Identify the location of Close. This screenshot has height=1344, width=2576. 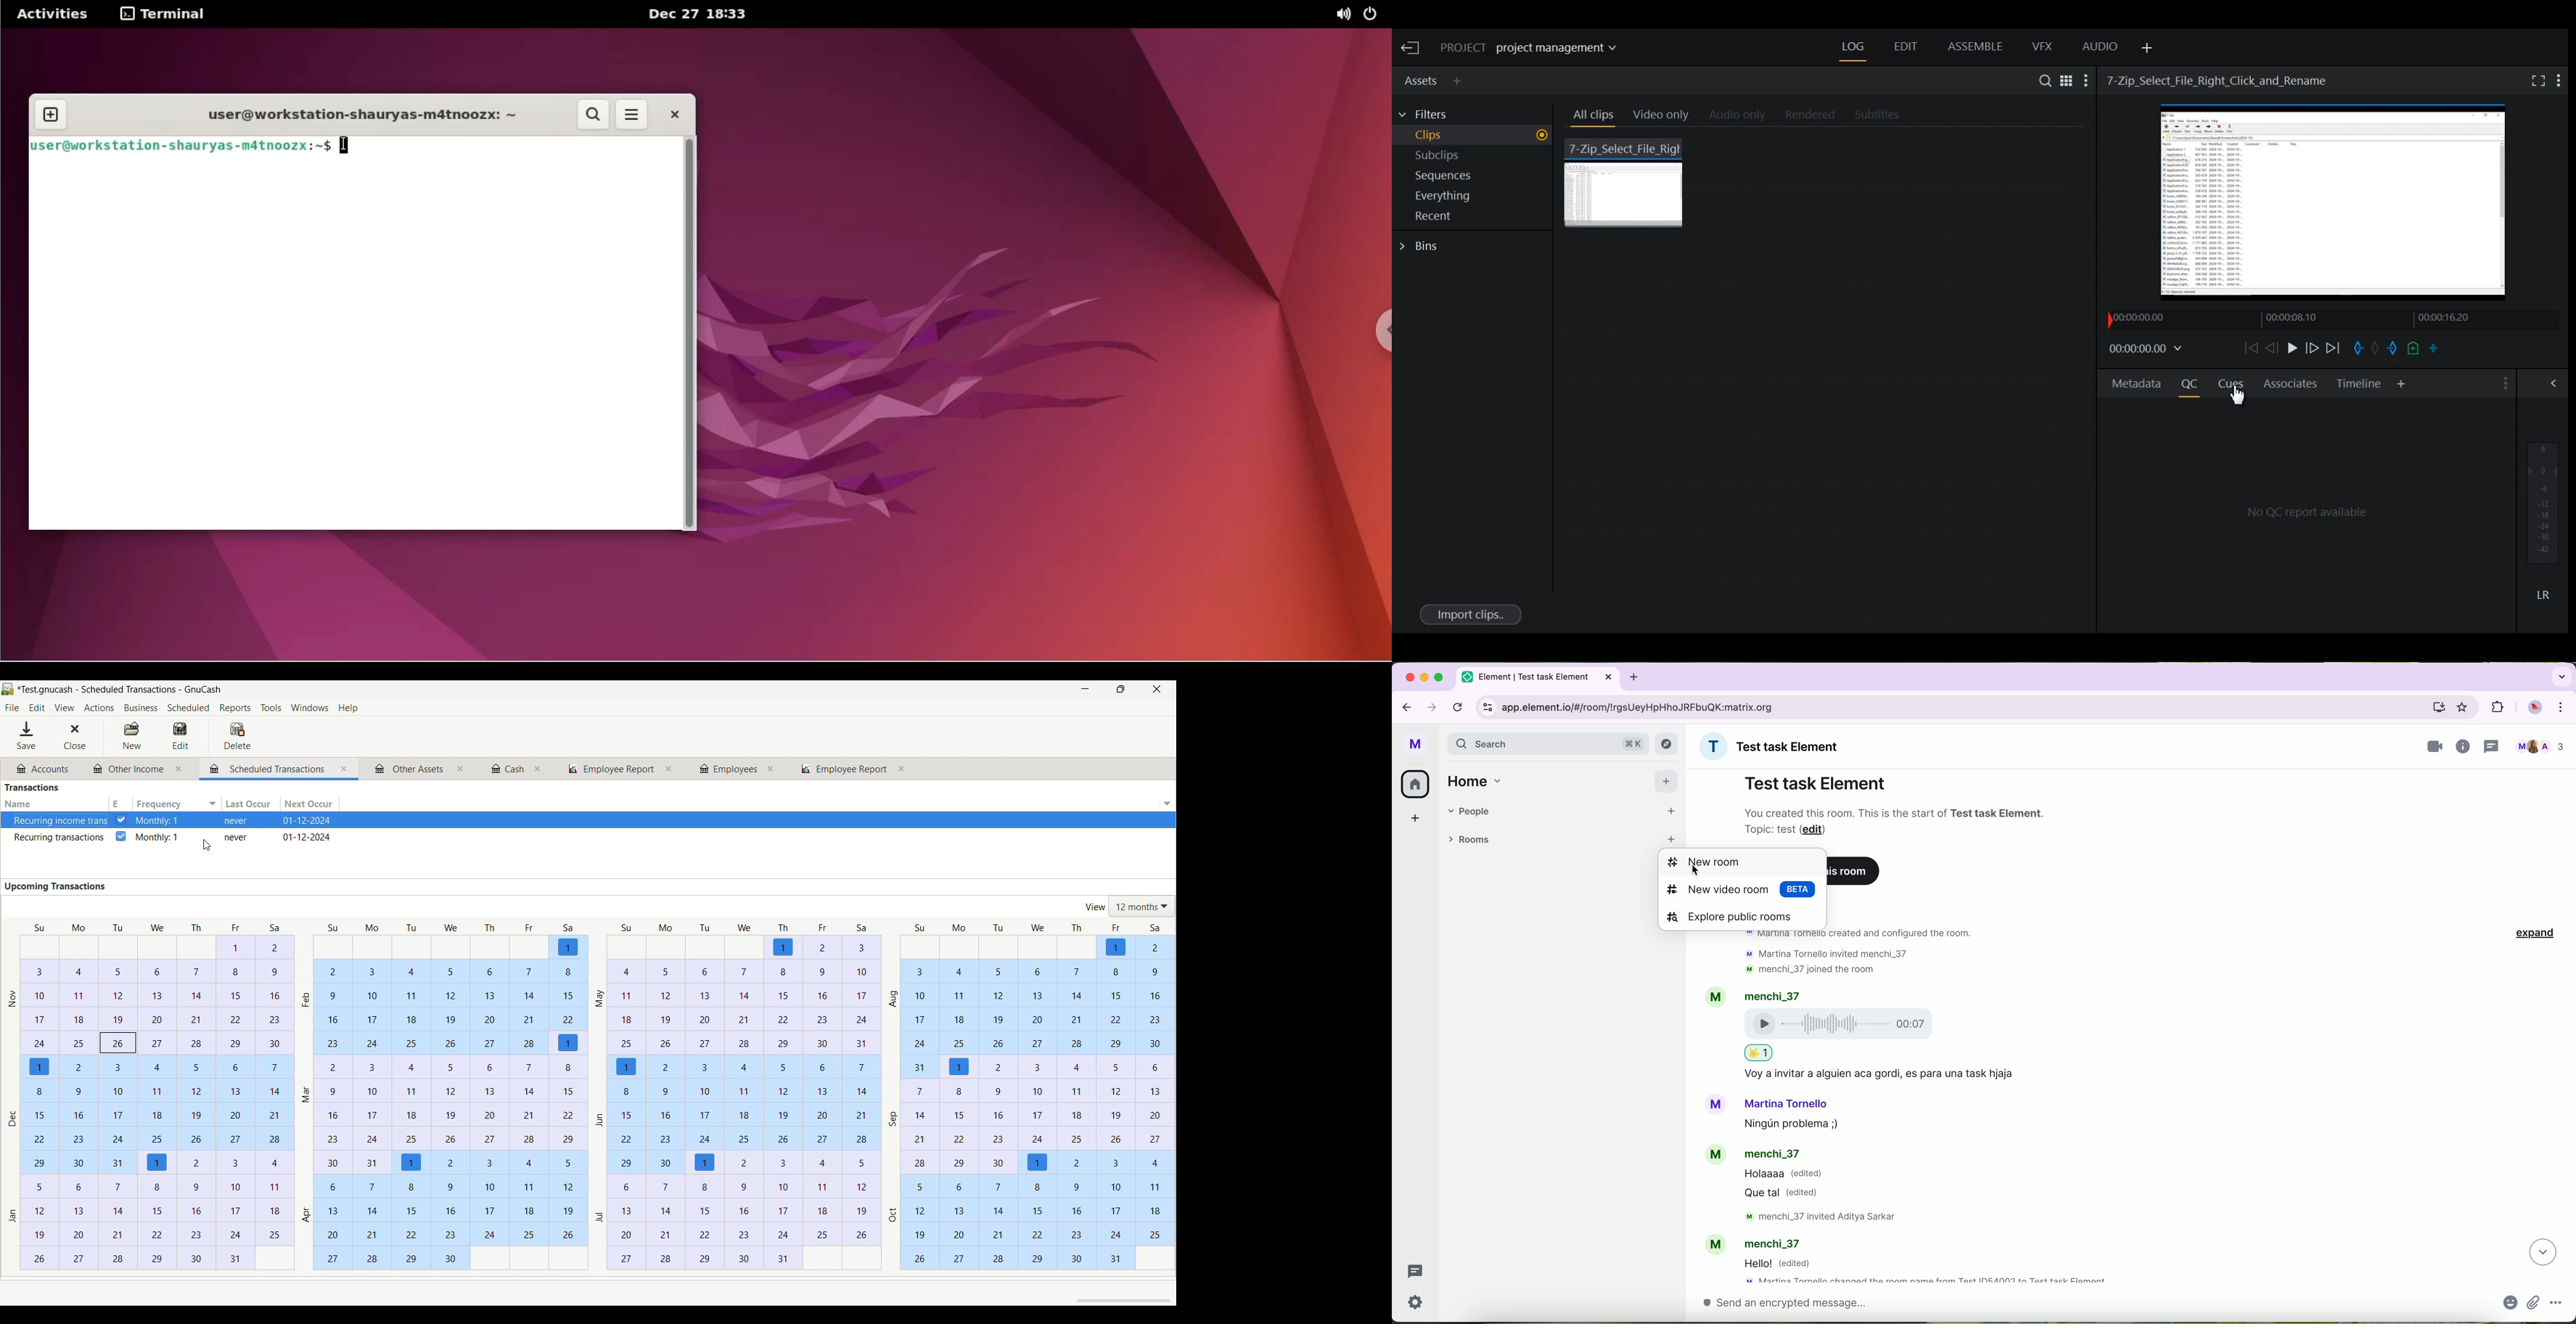
(74, 737).